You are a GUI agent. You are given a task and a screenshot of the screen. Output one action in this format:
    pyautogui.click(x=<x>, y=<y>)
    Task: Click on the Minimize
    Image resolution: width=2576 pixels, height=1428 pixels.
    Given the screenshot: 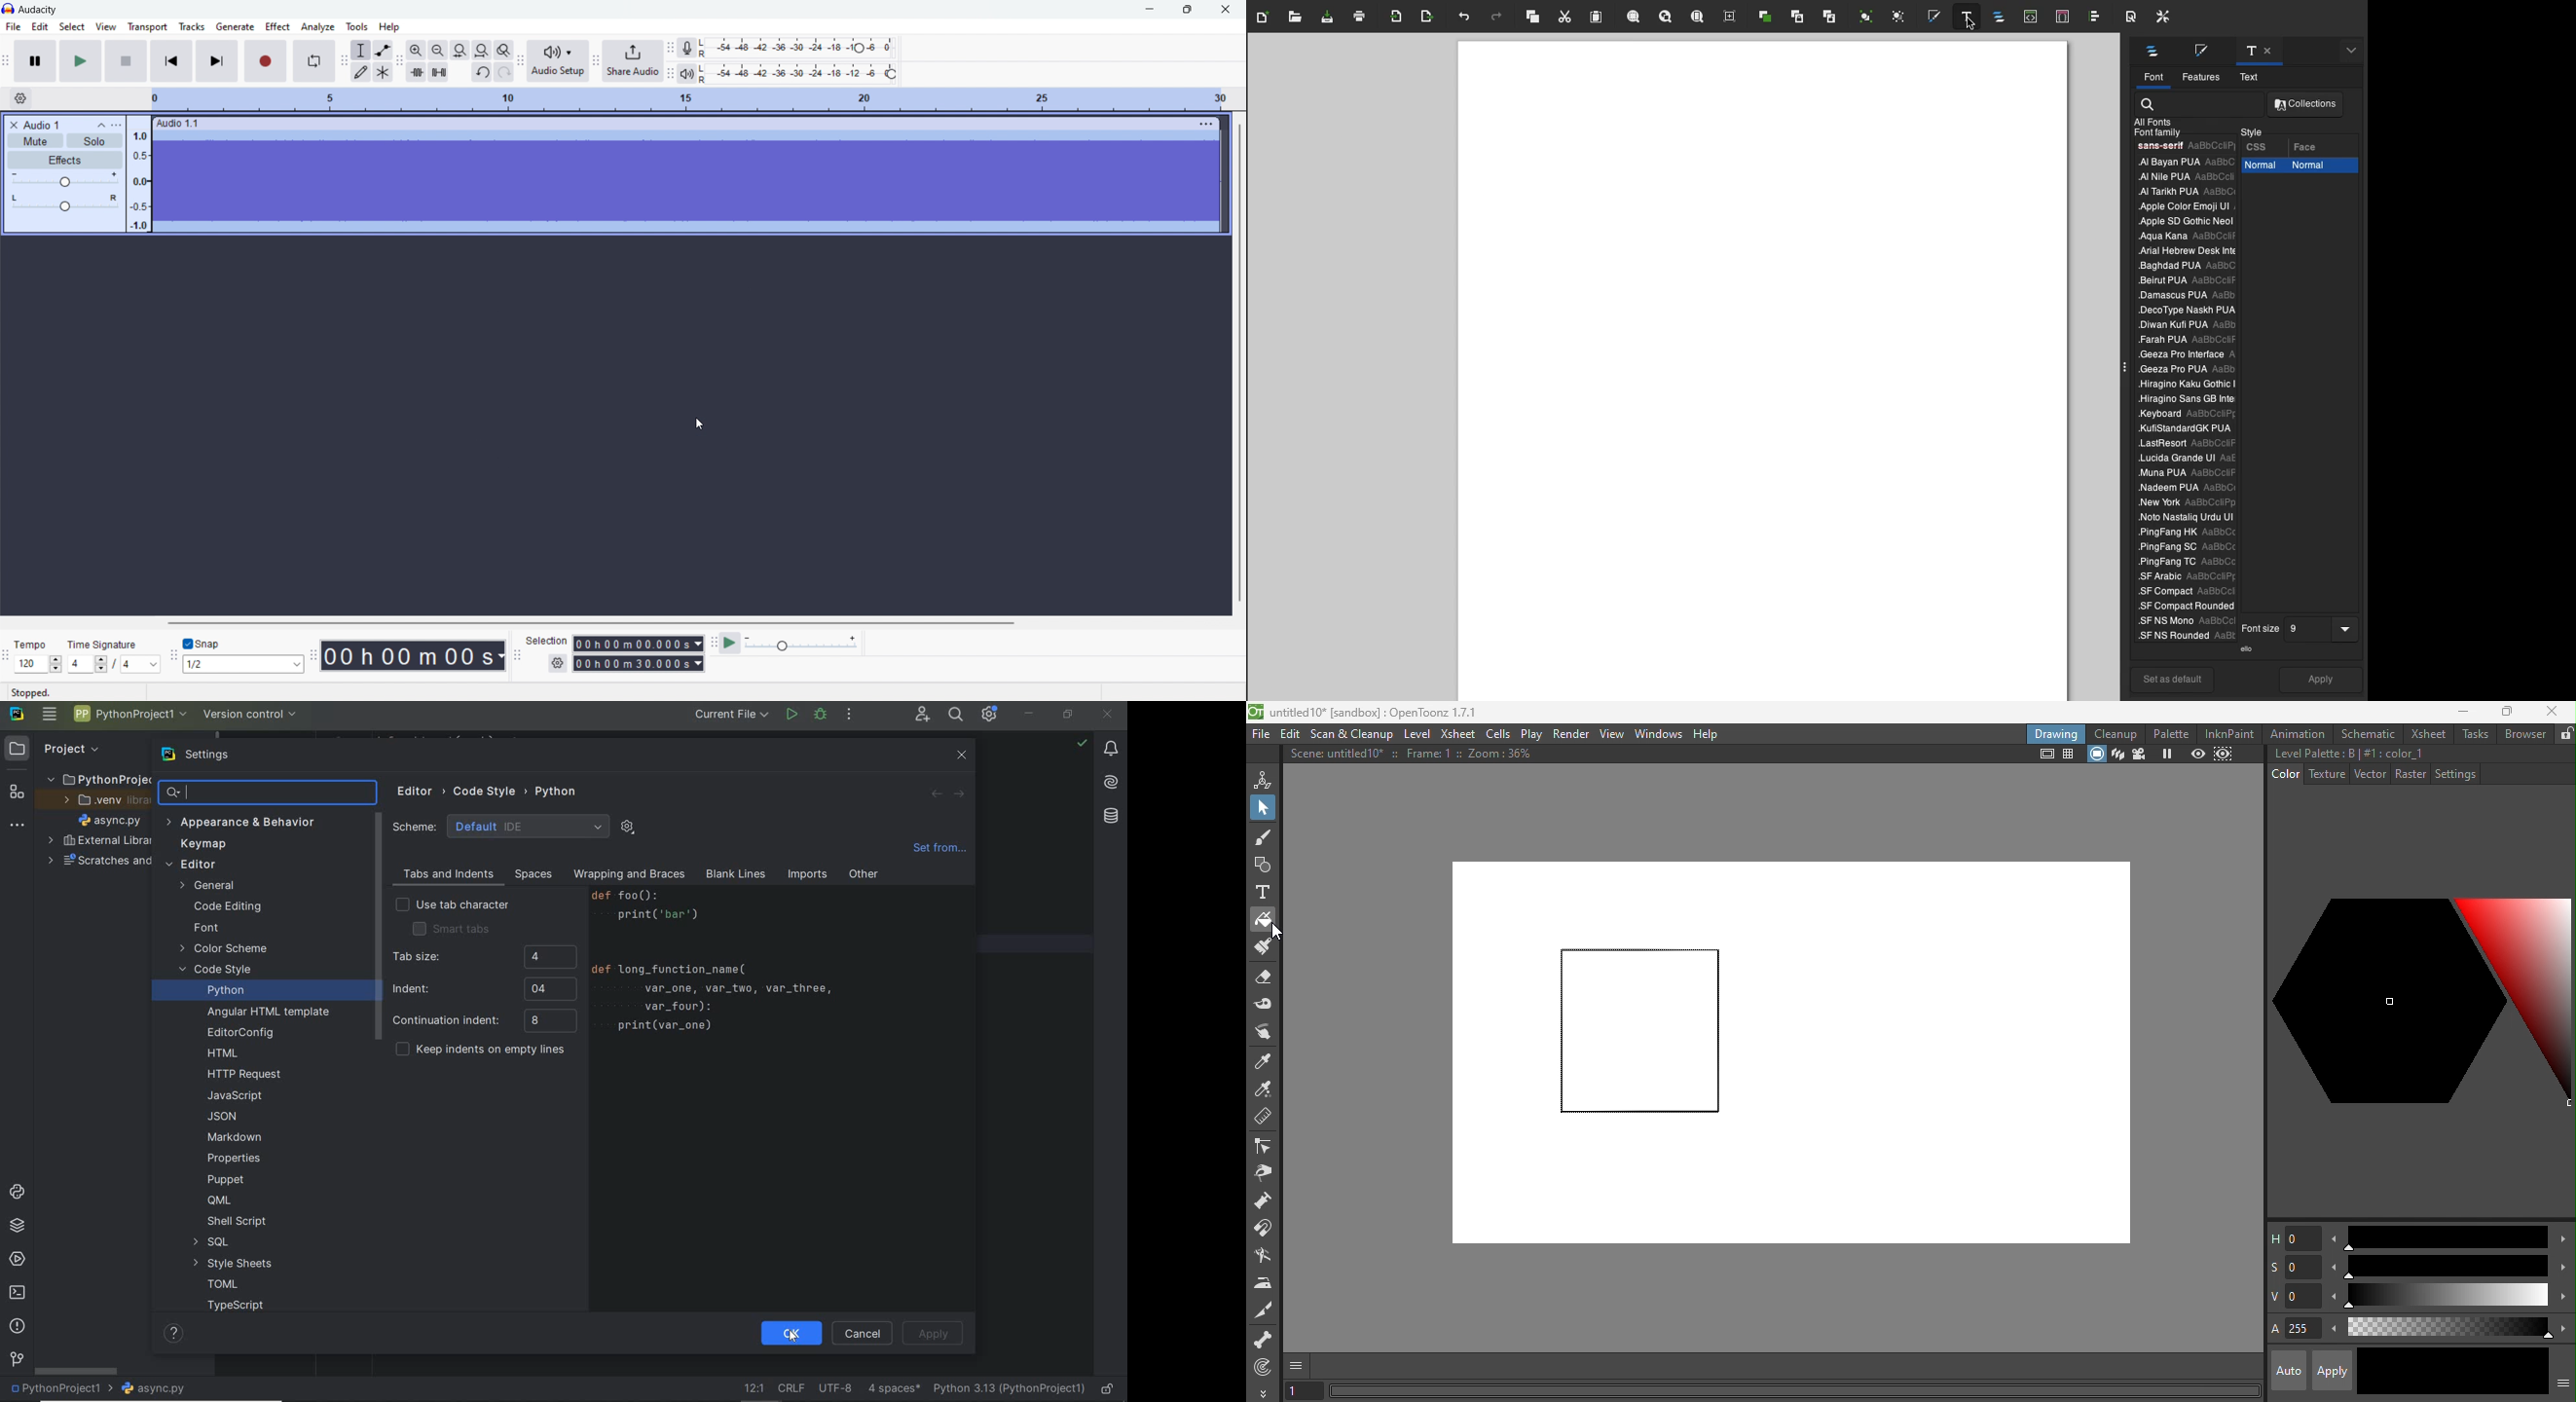 What is the action you would take?
    pyautogui.click(x=2463, y=711)
    